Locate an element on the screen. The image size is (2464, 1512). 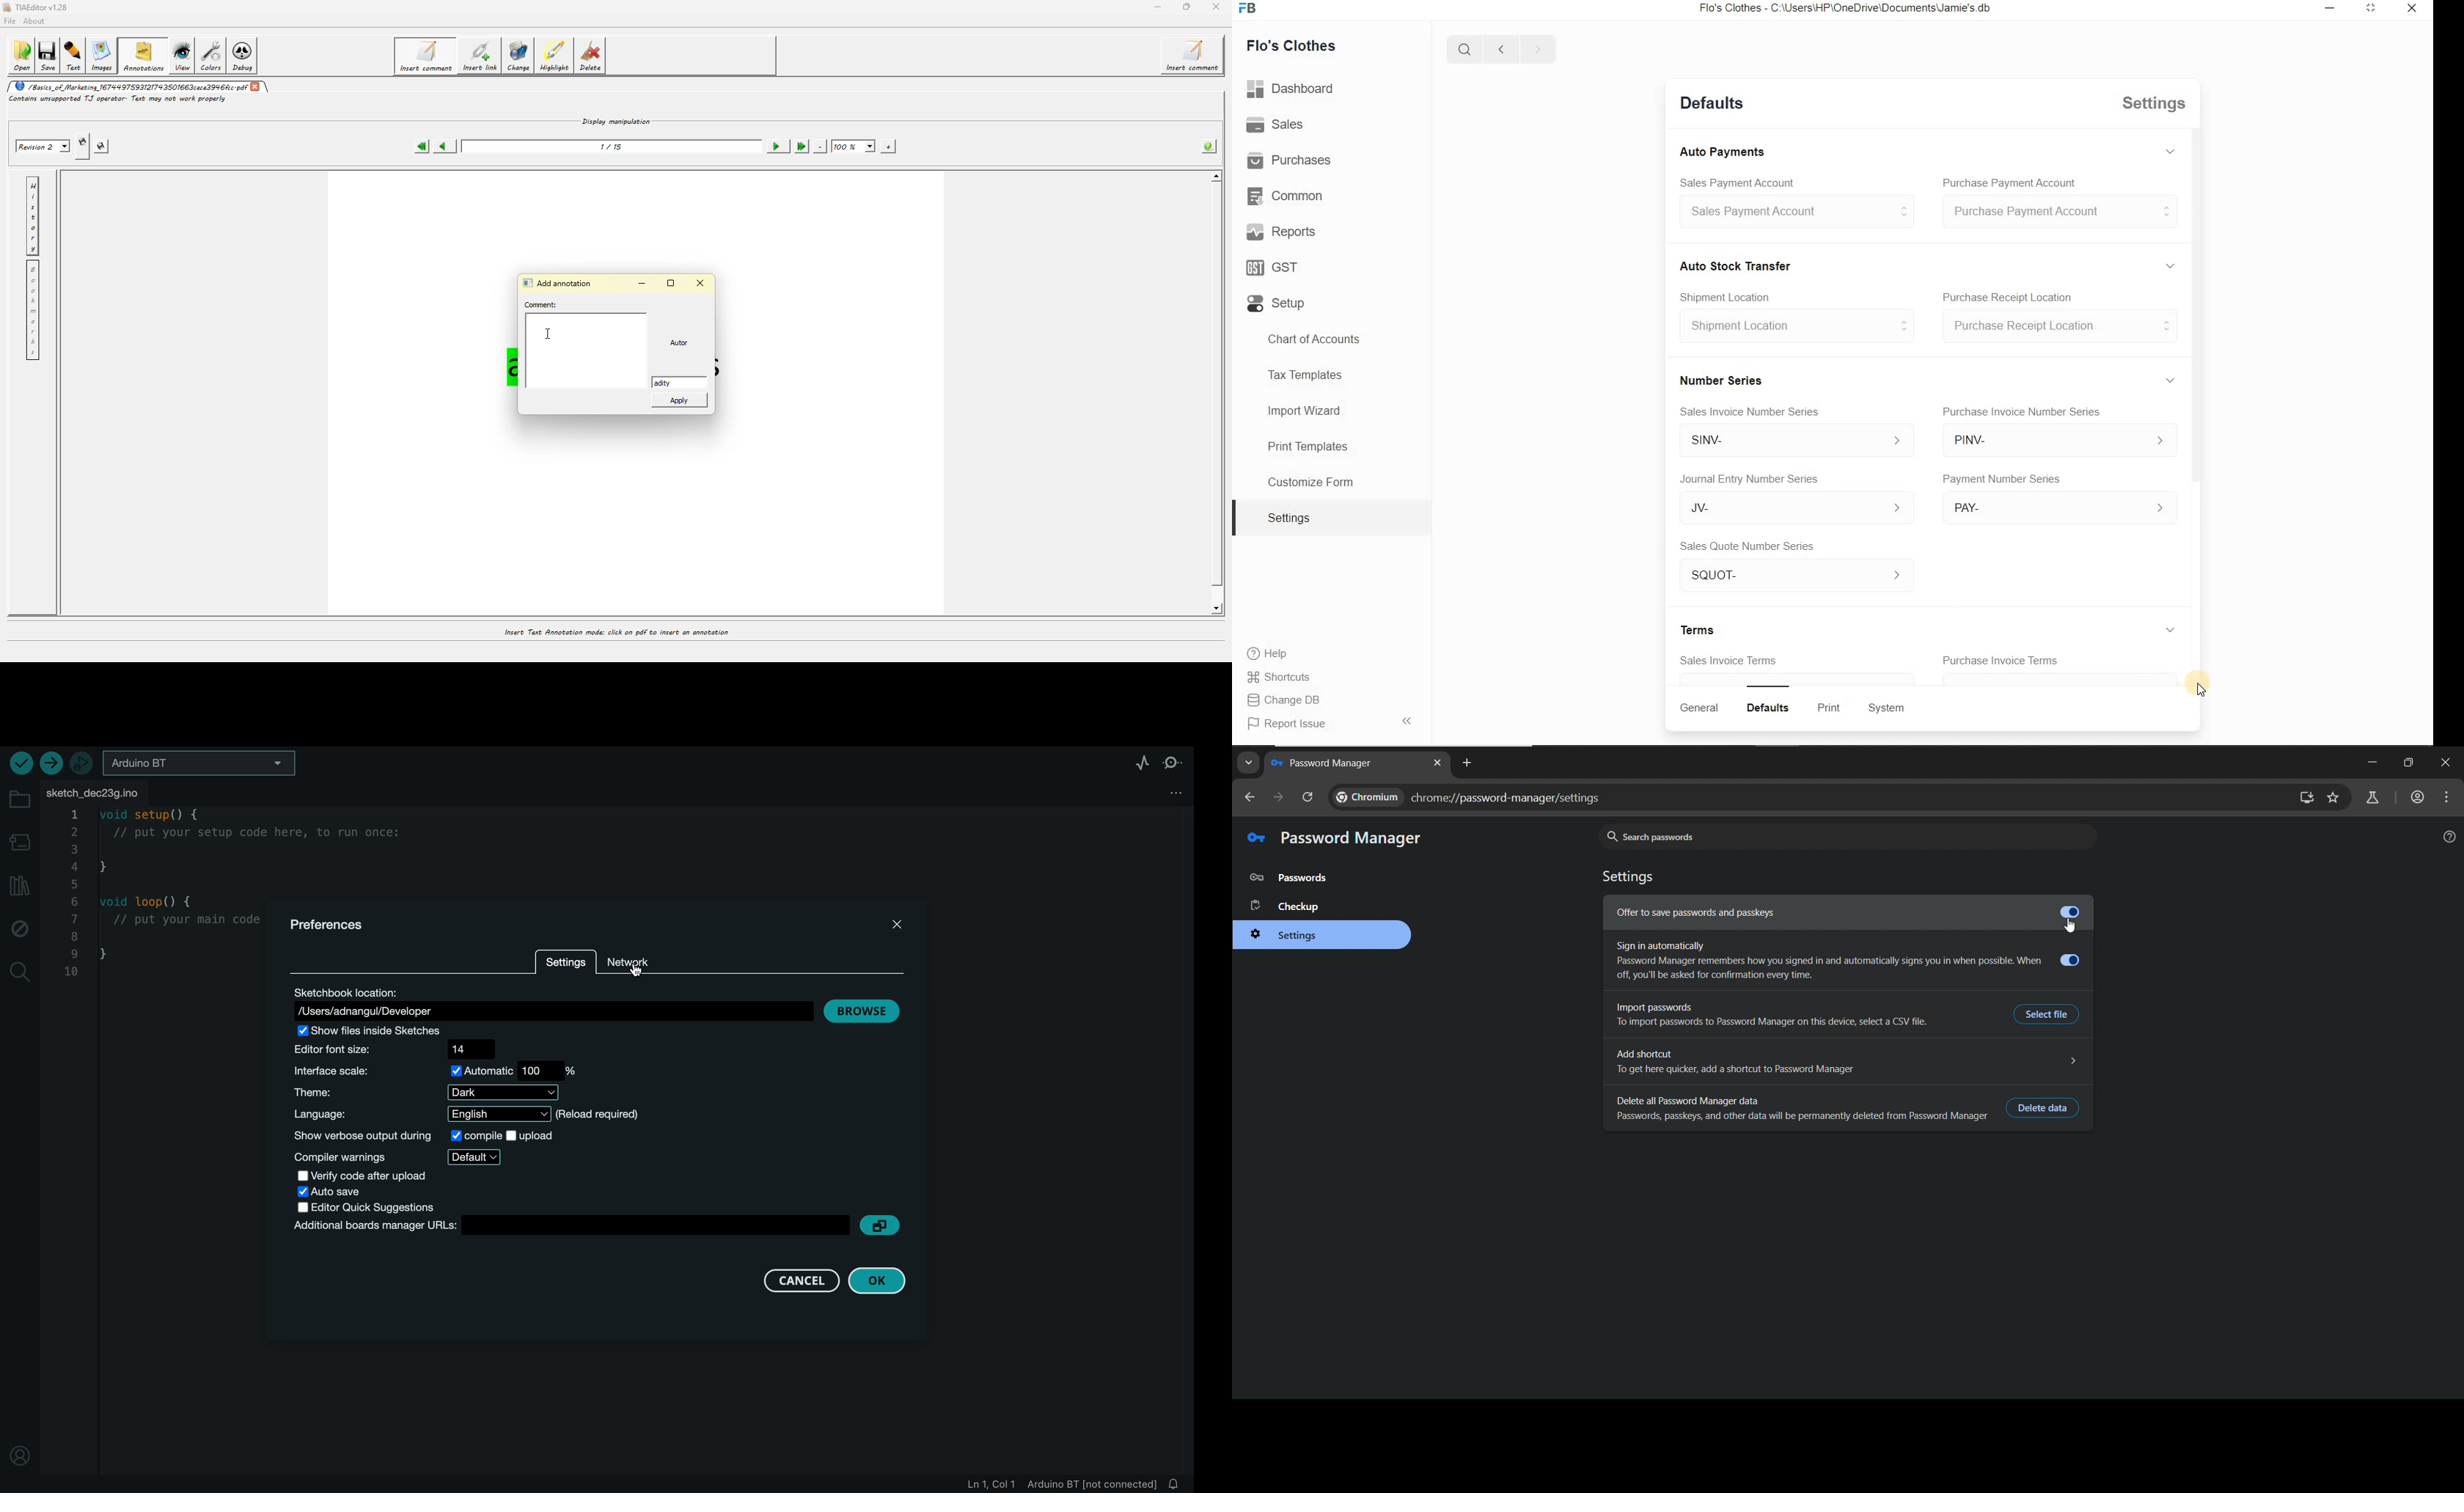
close is located at coordinates (2447, 764).